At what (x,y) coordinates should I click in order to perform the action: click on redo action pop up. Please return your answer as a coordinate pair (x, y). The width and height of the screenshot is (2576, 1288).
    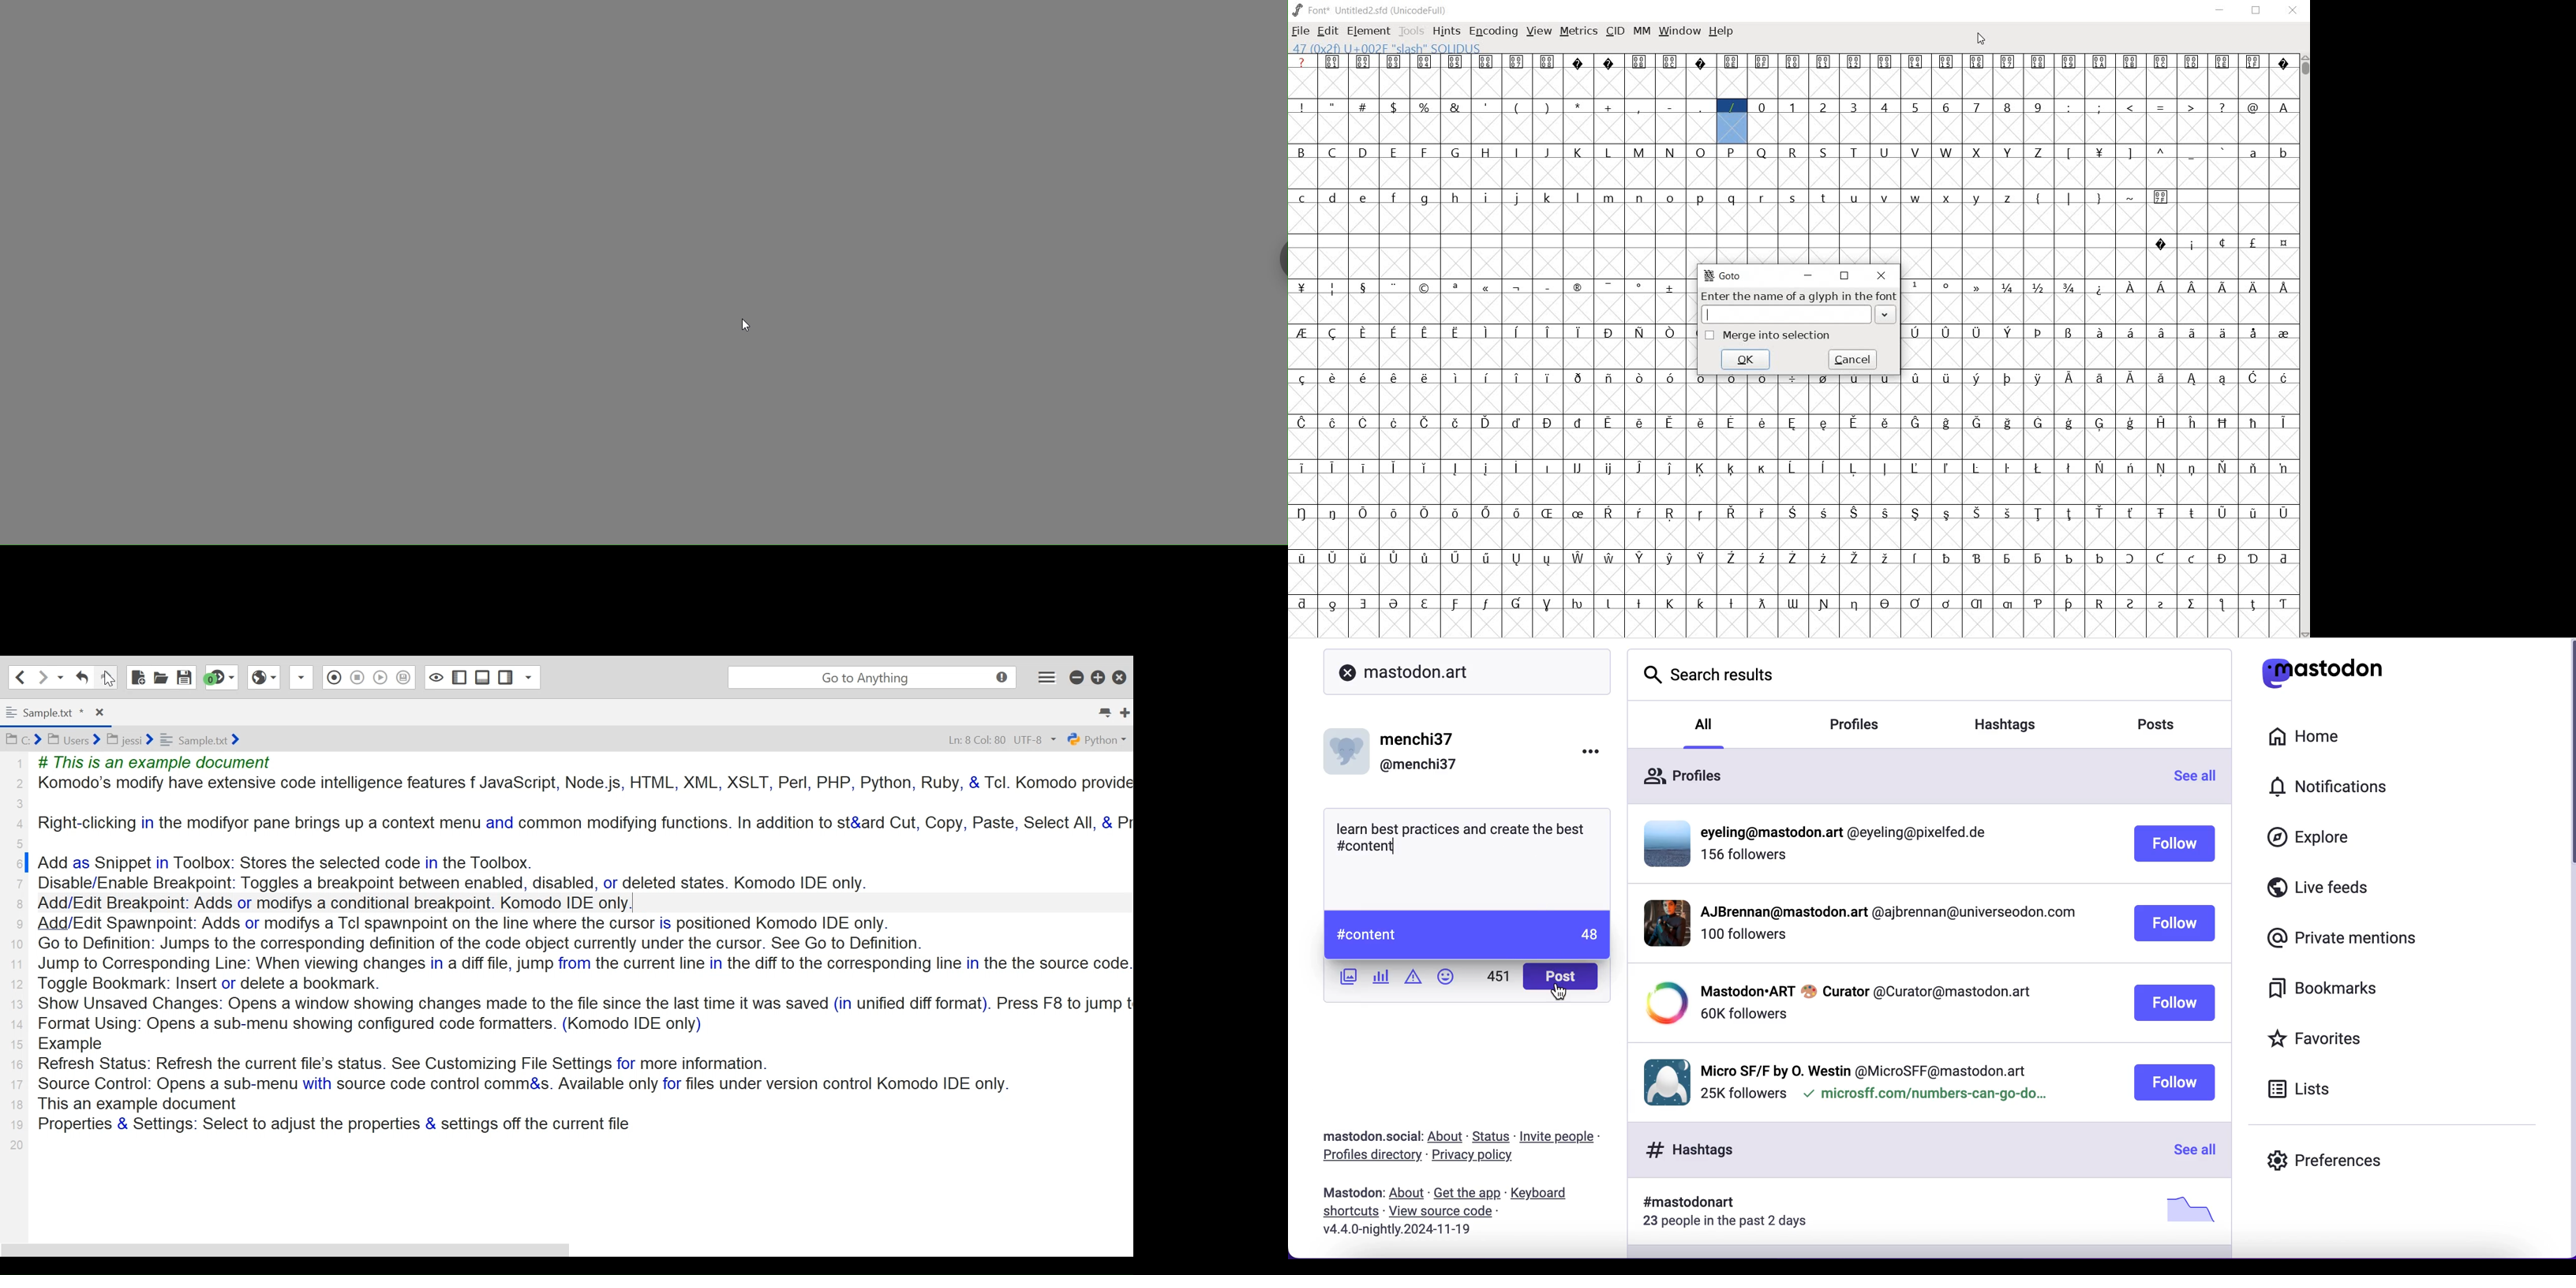
    Looking at the image, I should click on (149, 699).